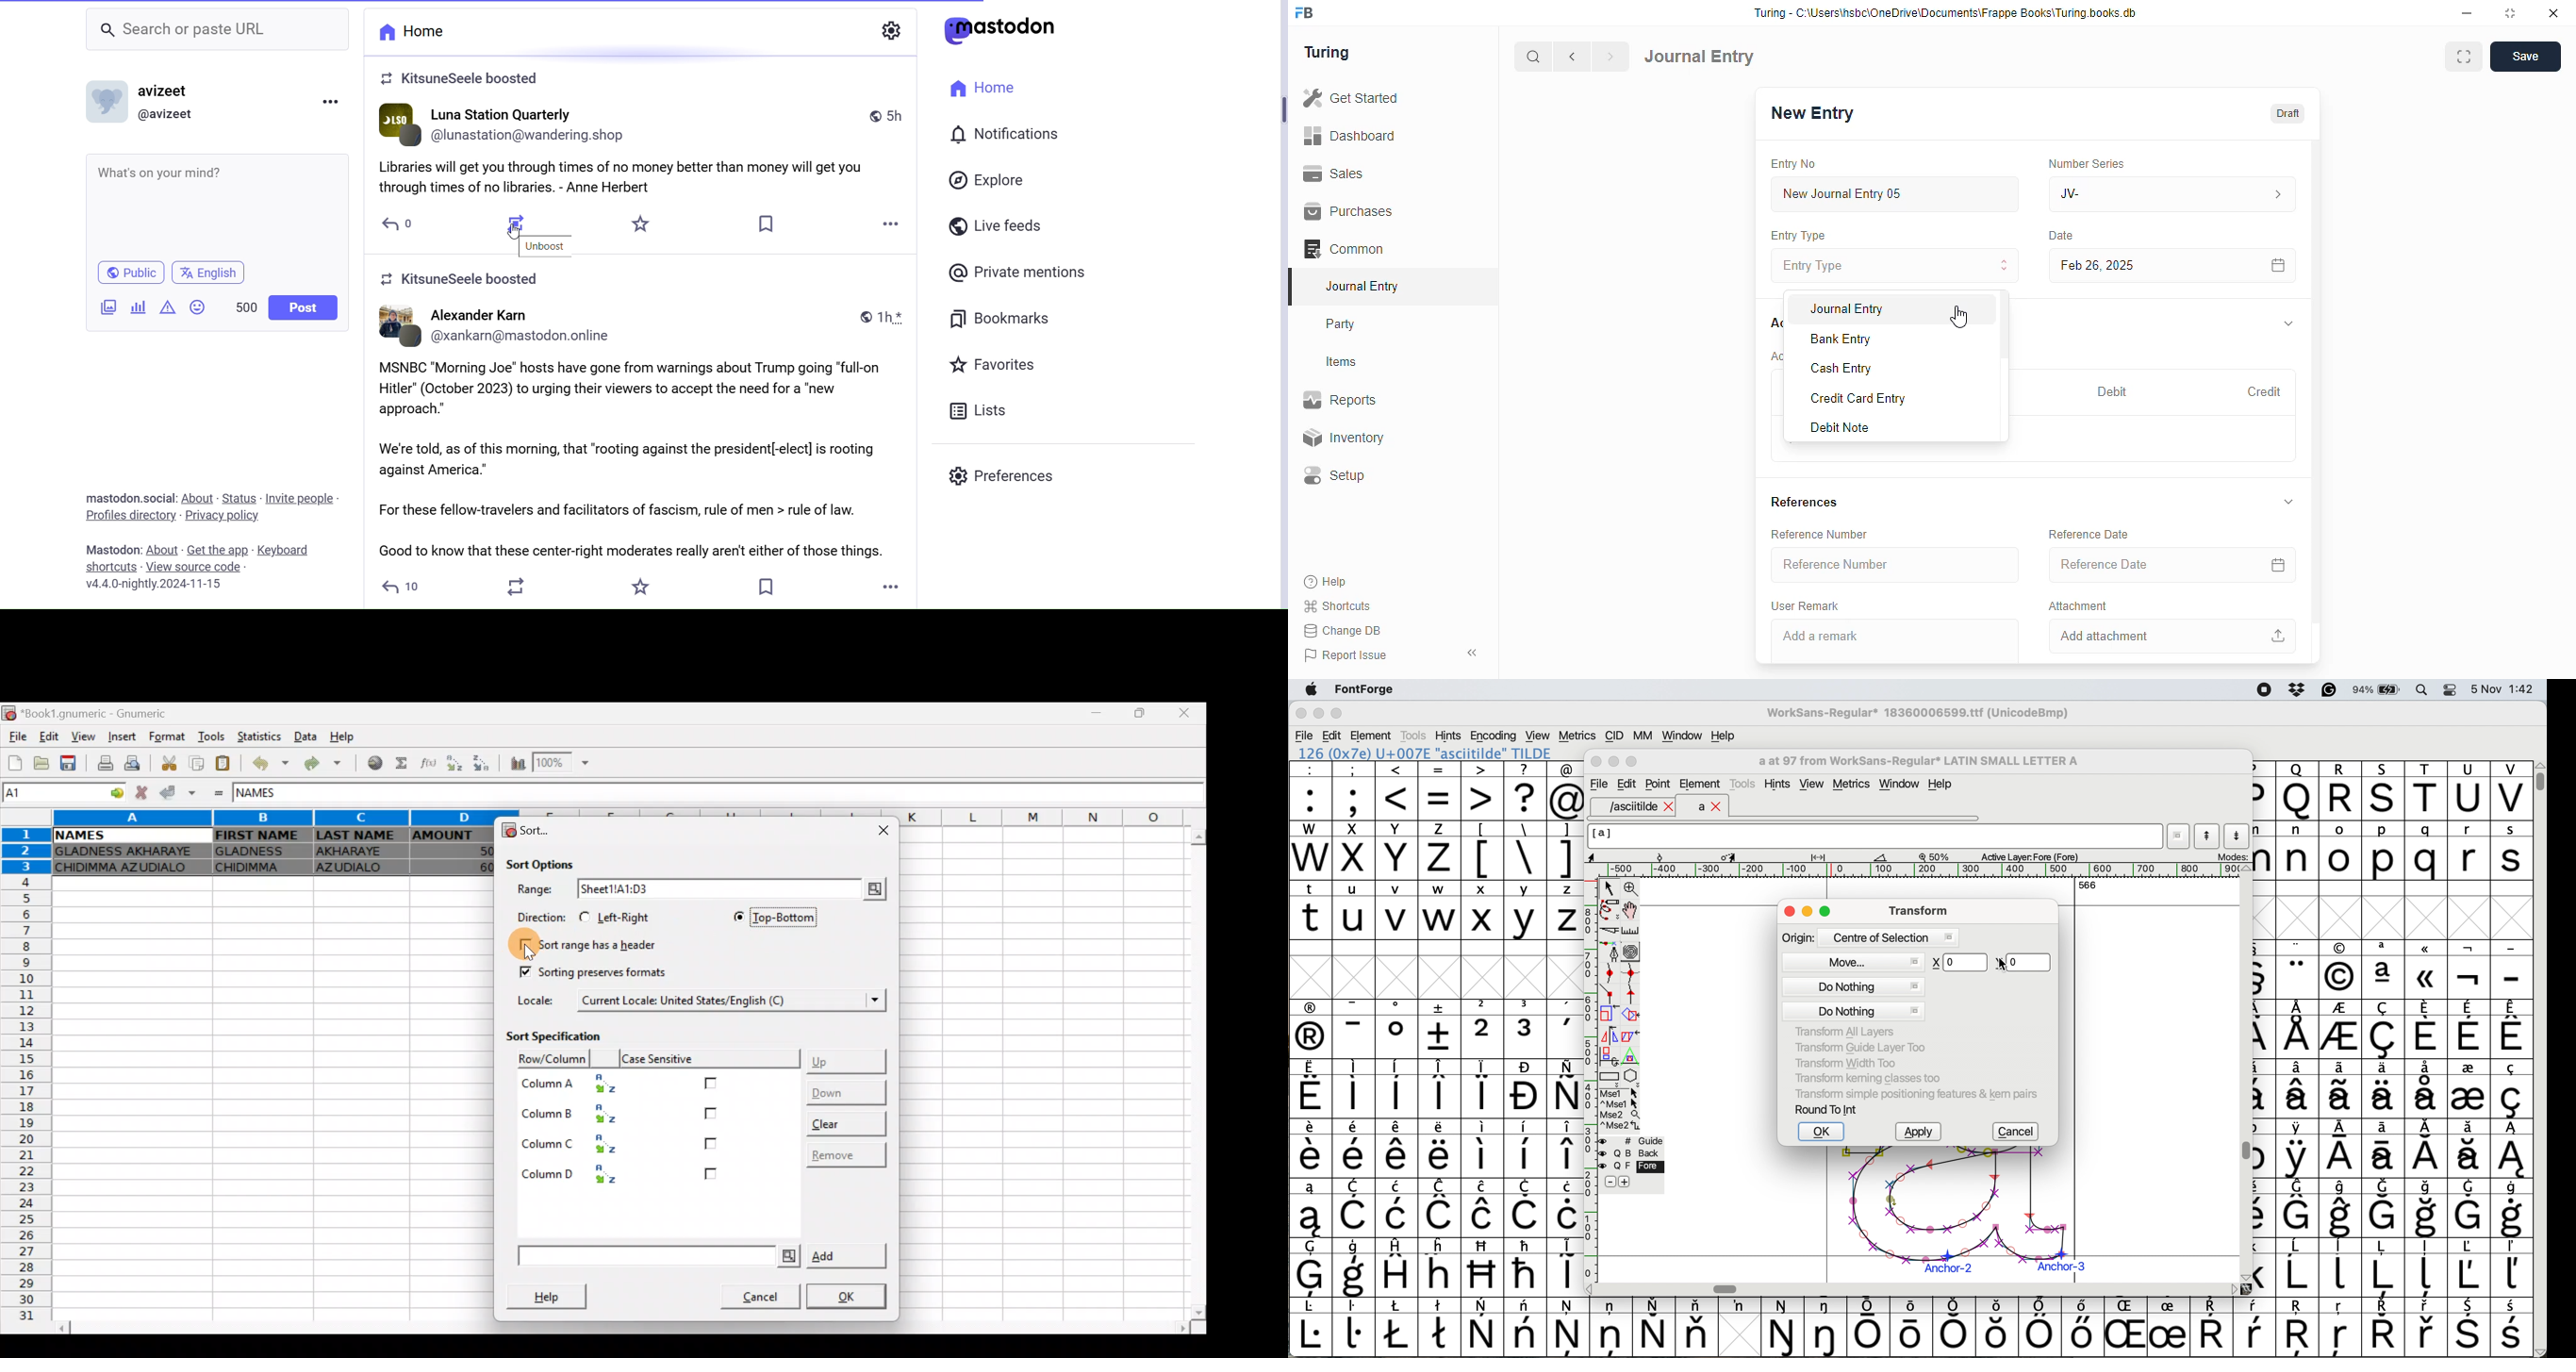  Describe the element at coordinates (223, 765) in the screenshot. I see `Paste clipboard` at that location.